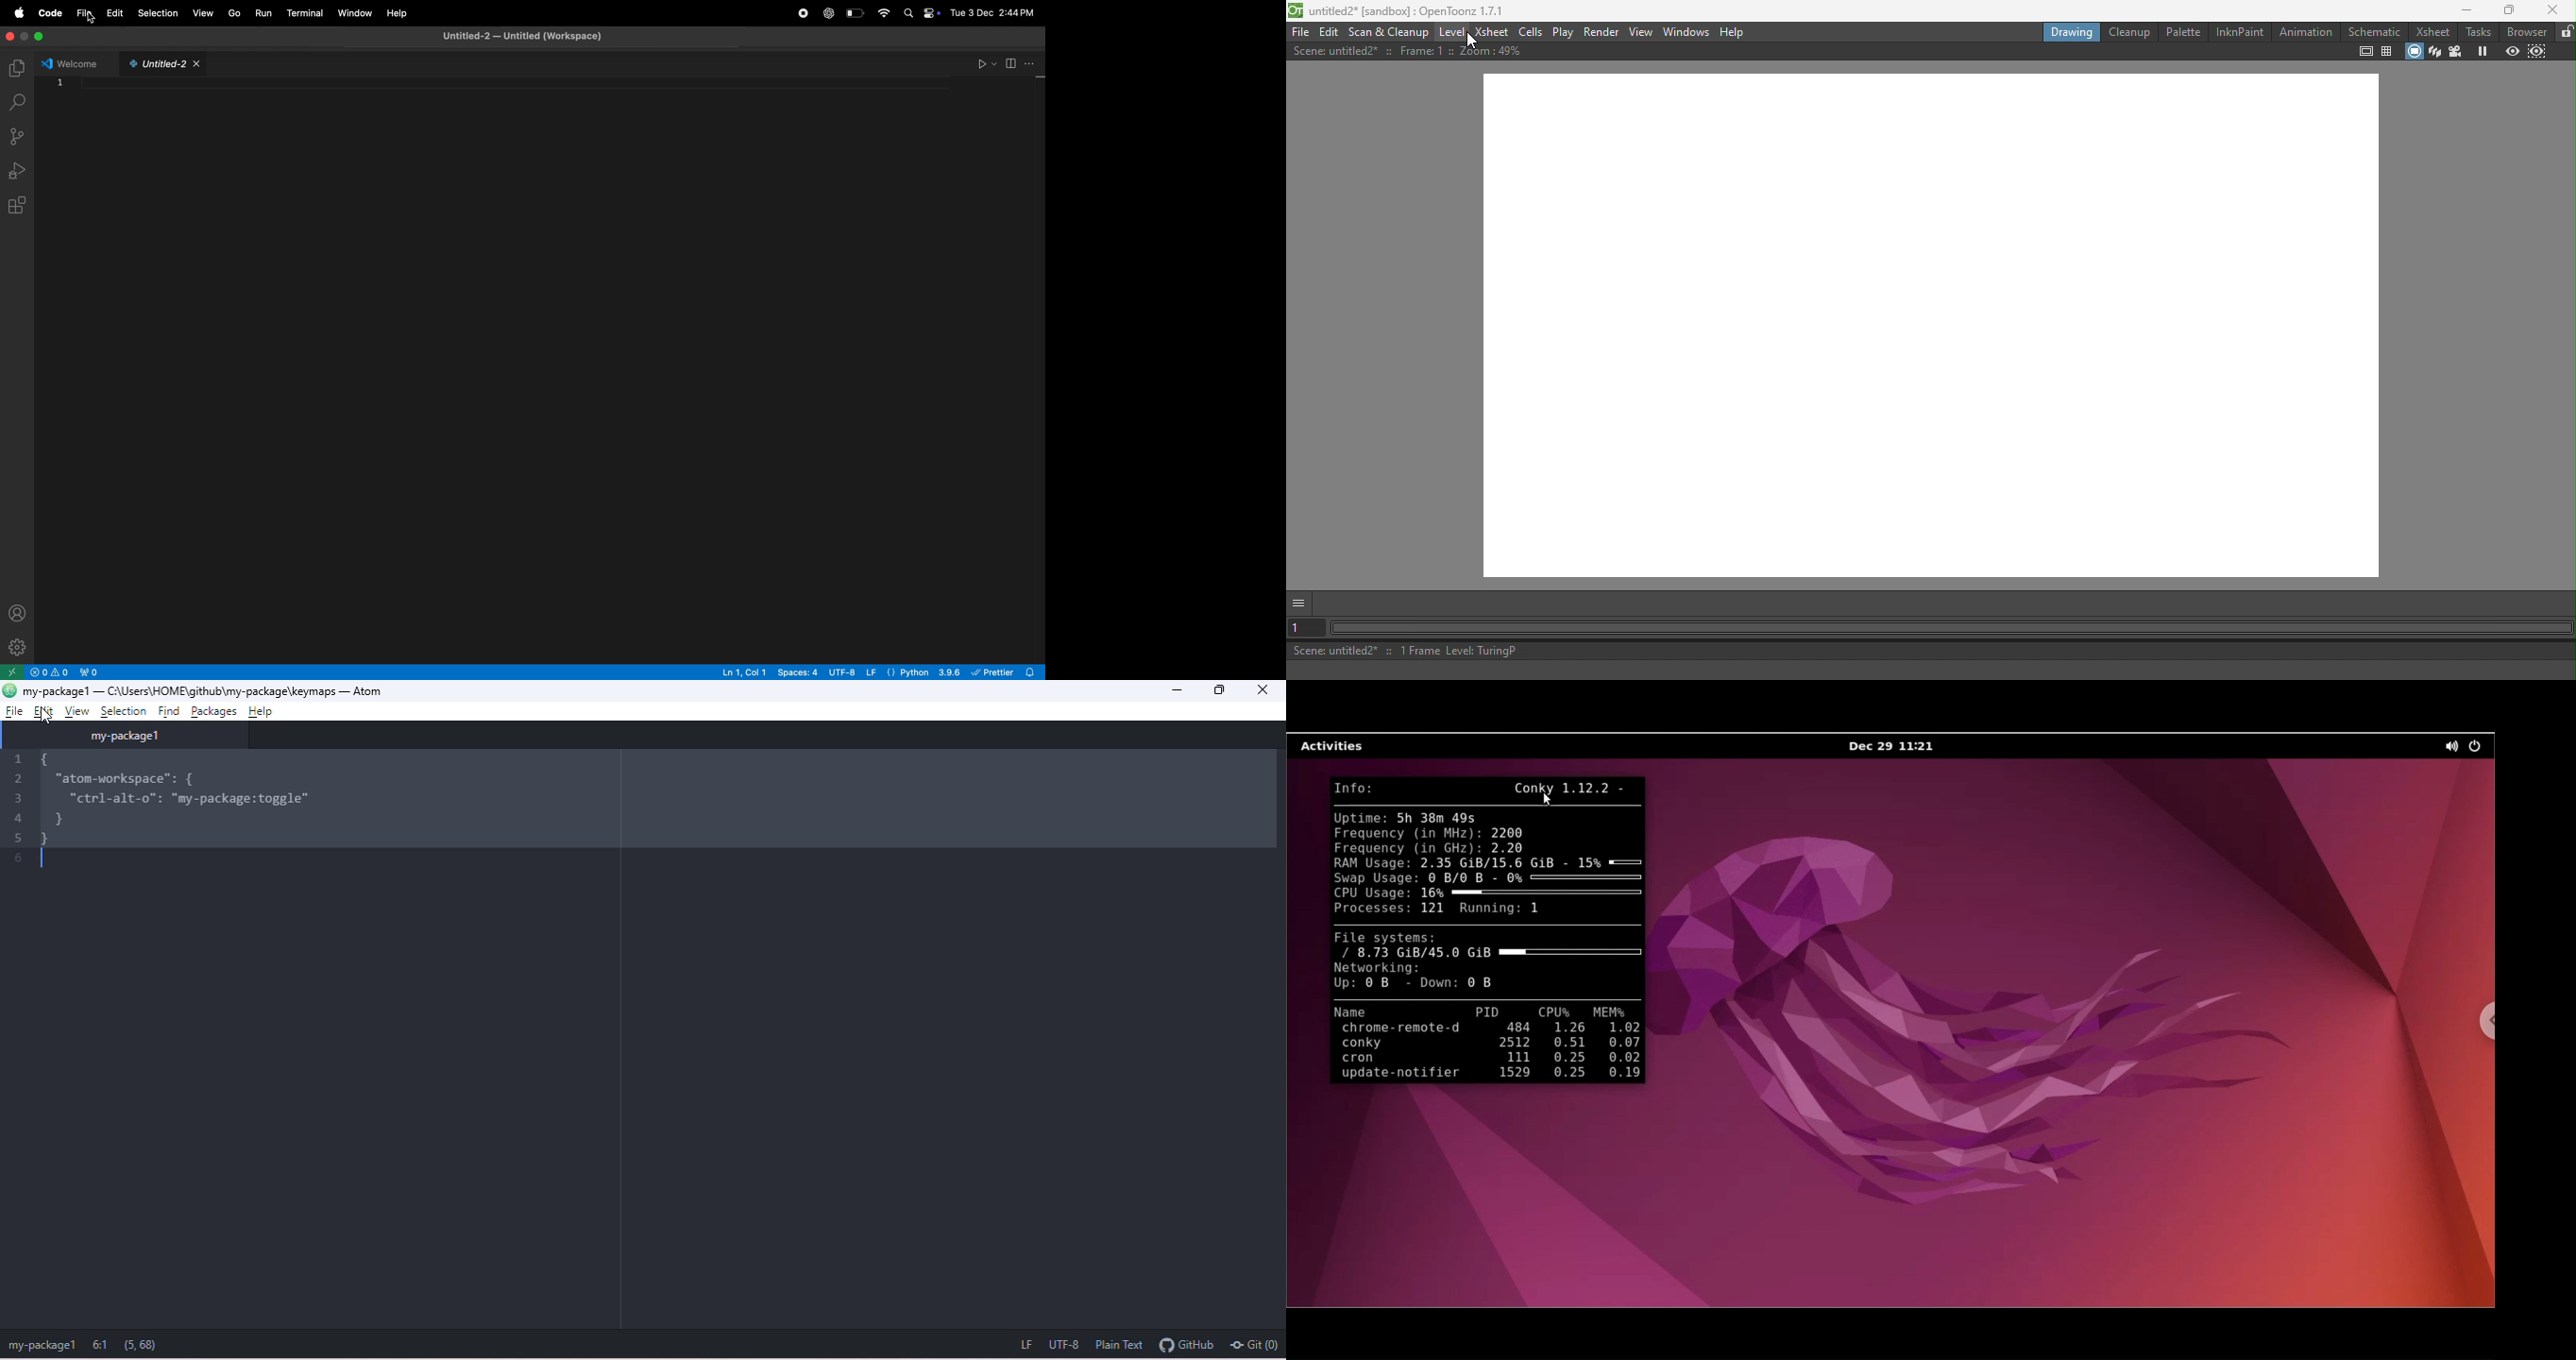  What do you see at coordinates (2072, 32) in the screenshot?
I see `Drawing` at bounding box center [2072, 32].